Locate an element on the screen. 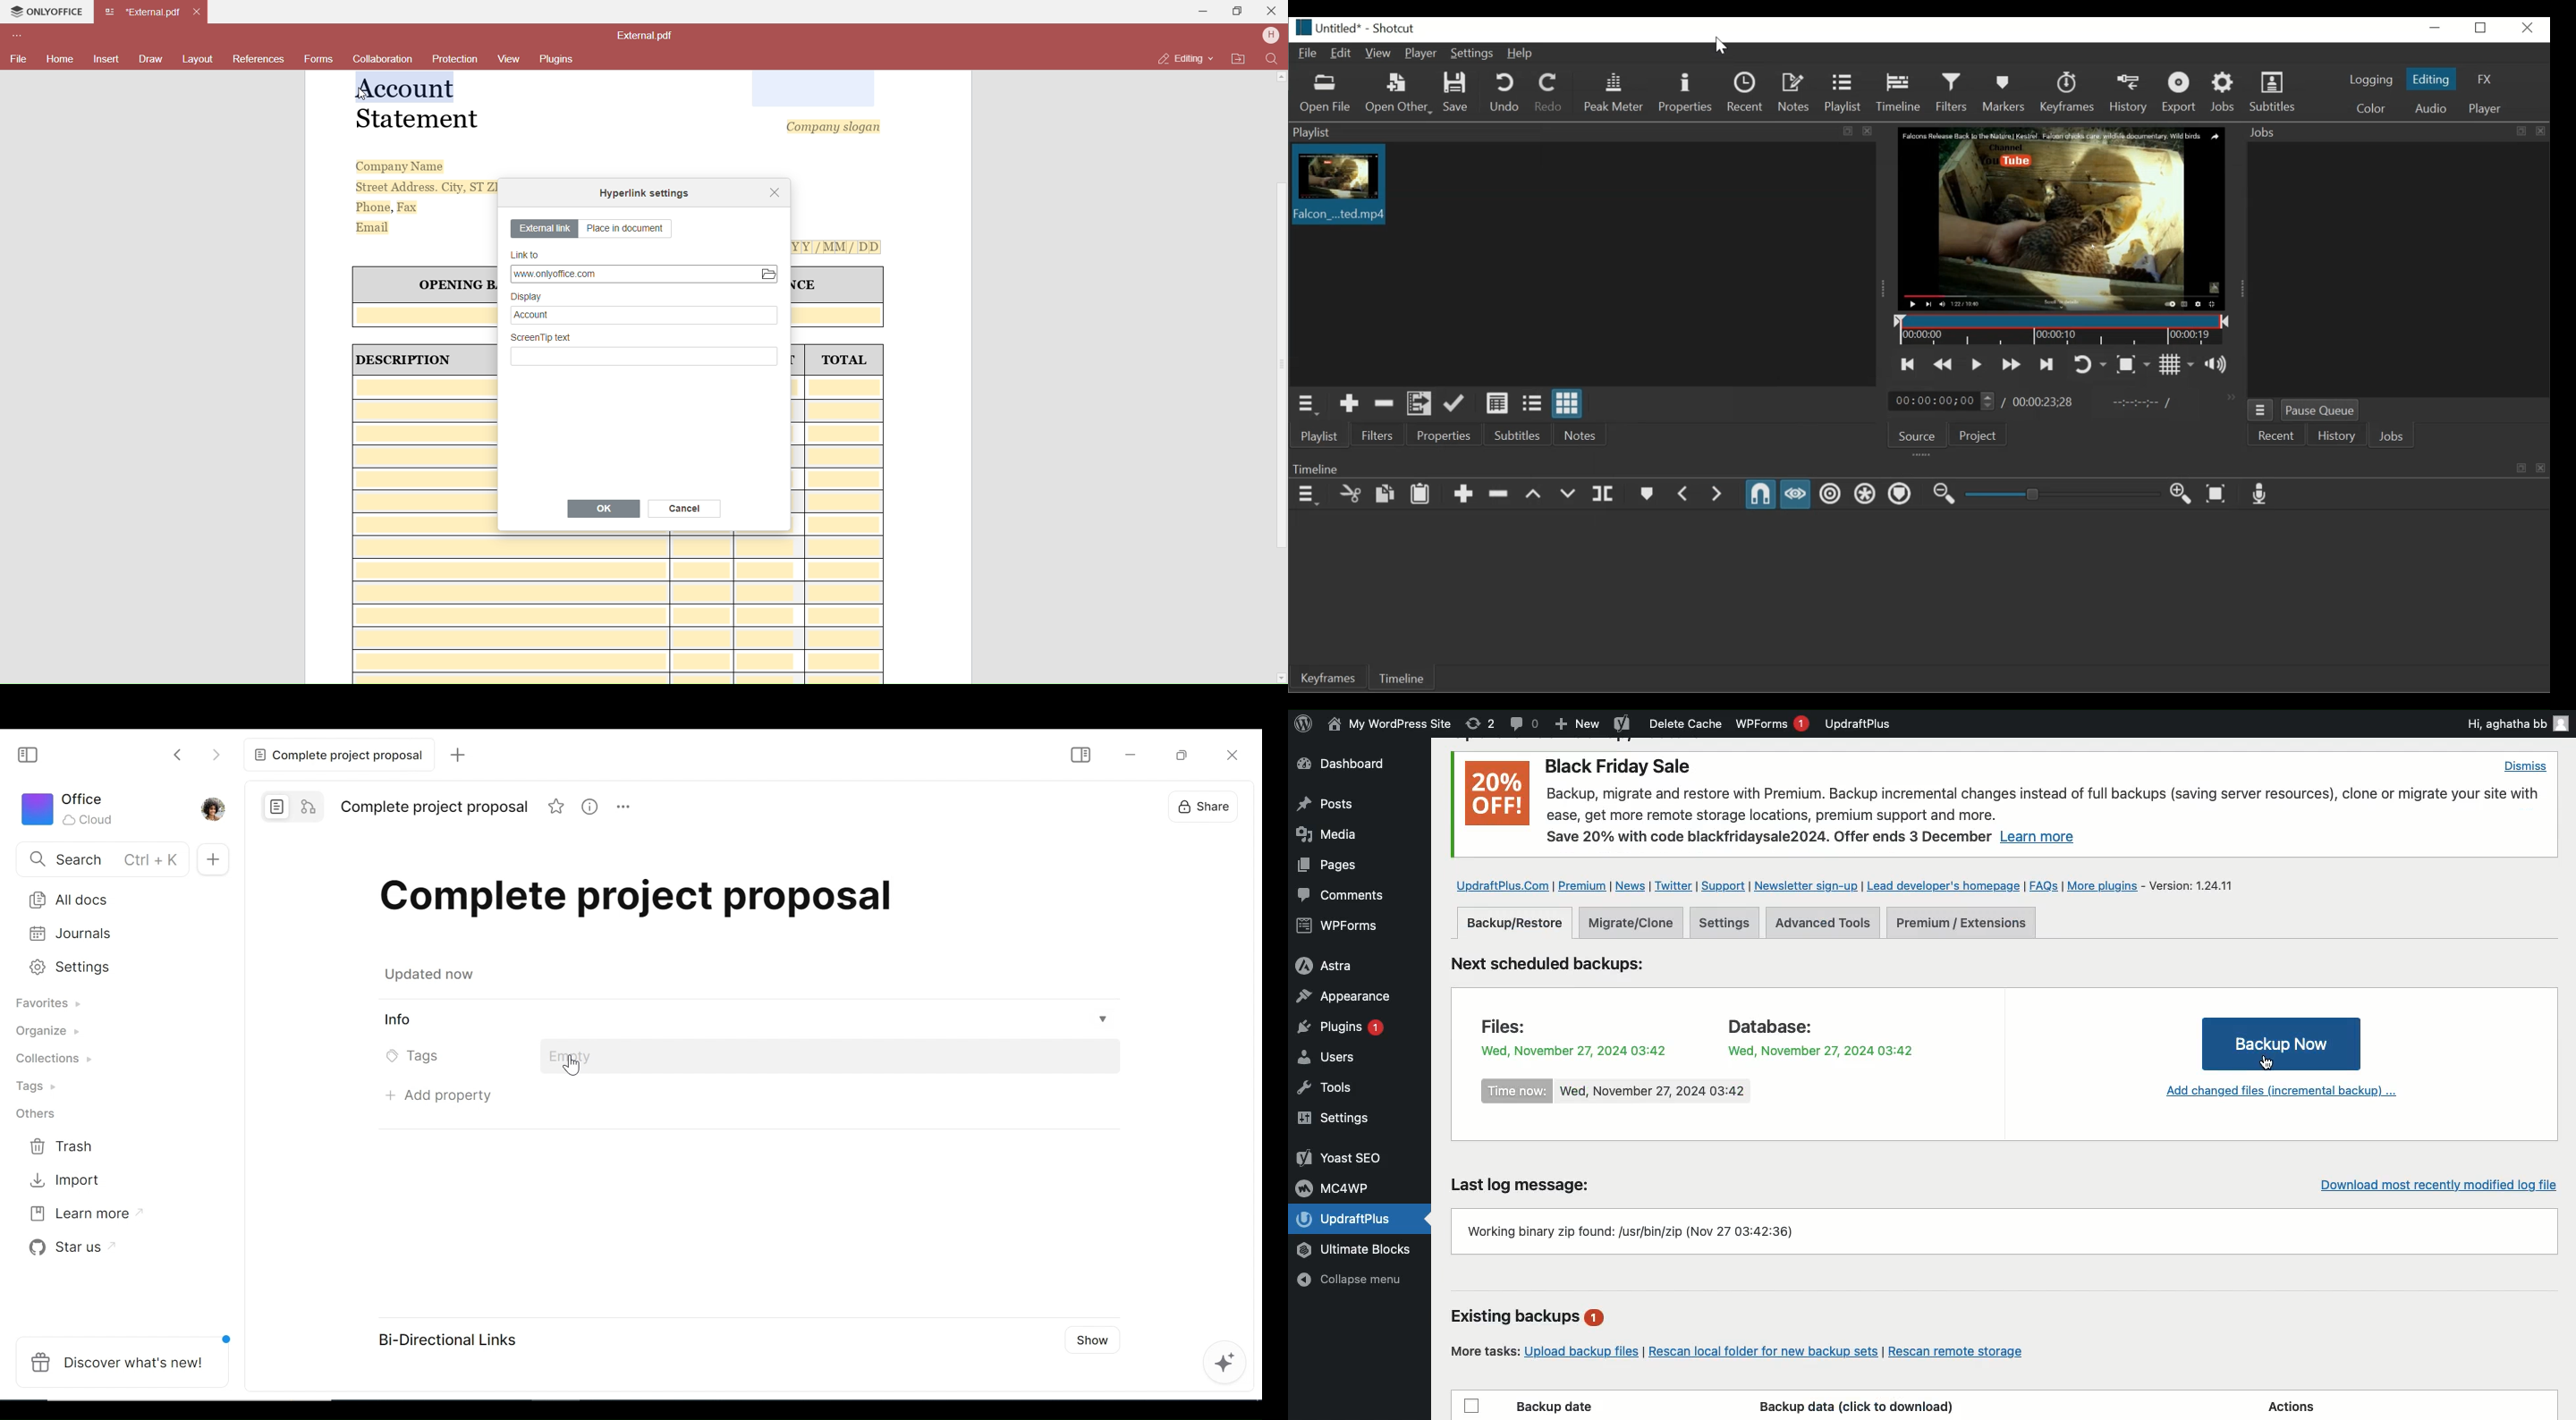  Collaboration is located at coordinates (383, 60).